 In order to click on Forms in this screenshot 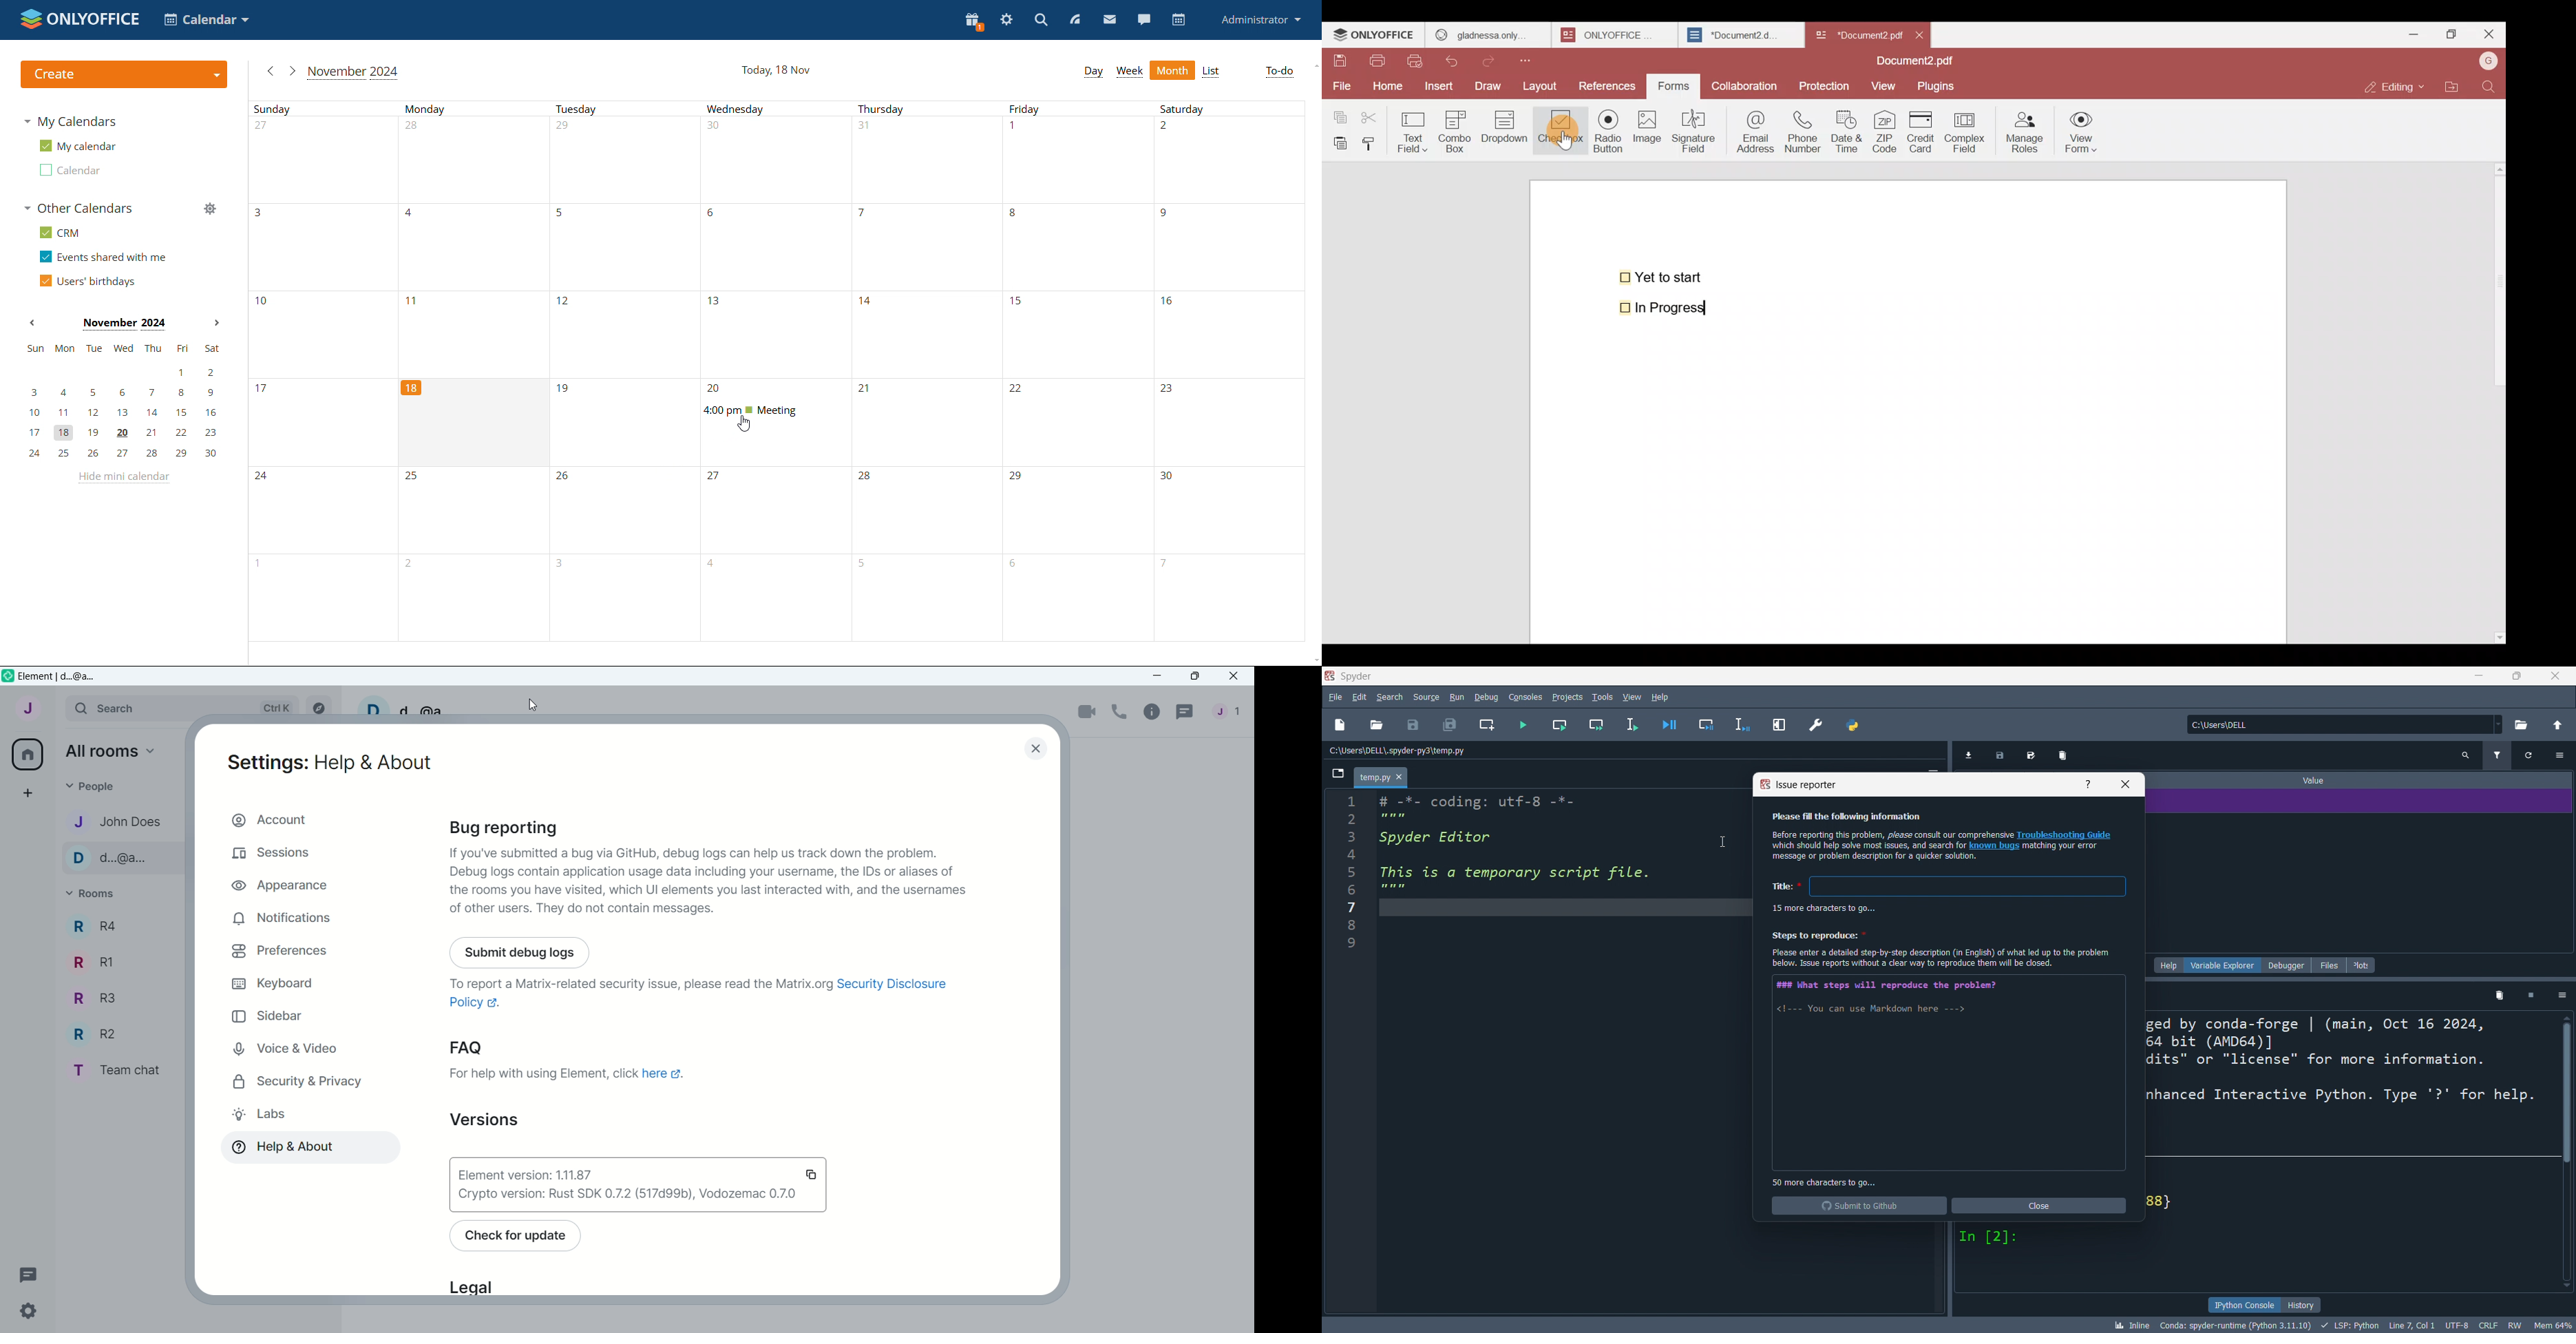, I will do `click(1675, 85)`.